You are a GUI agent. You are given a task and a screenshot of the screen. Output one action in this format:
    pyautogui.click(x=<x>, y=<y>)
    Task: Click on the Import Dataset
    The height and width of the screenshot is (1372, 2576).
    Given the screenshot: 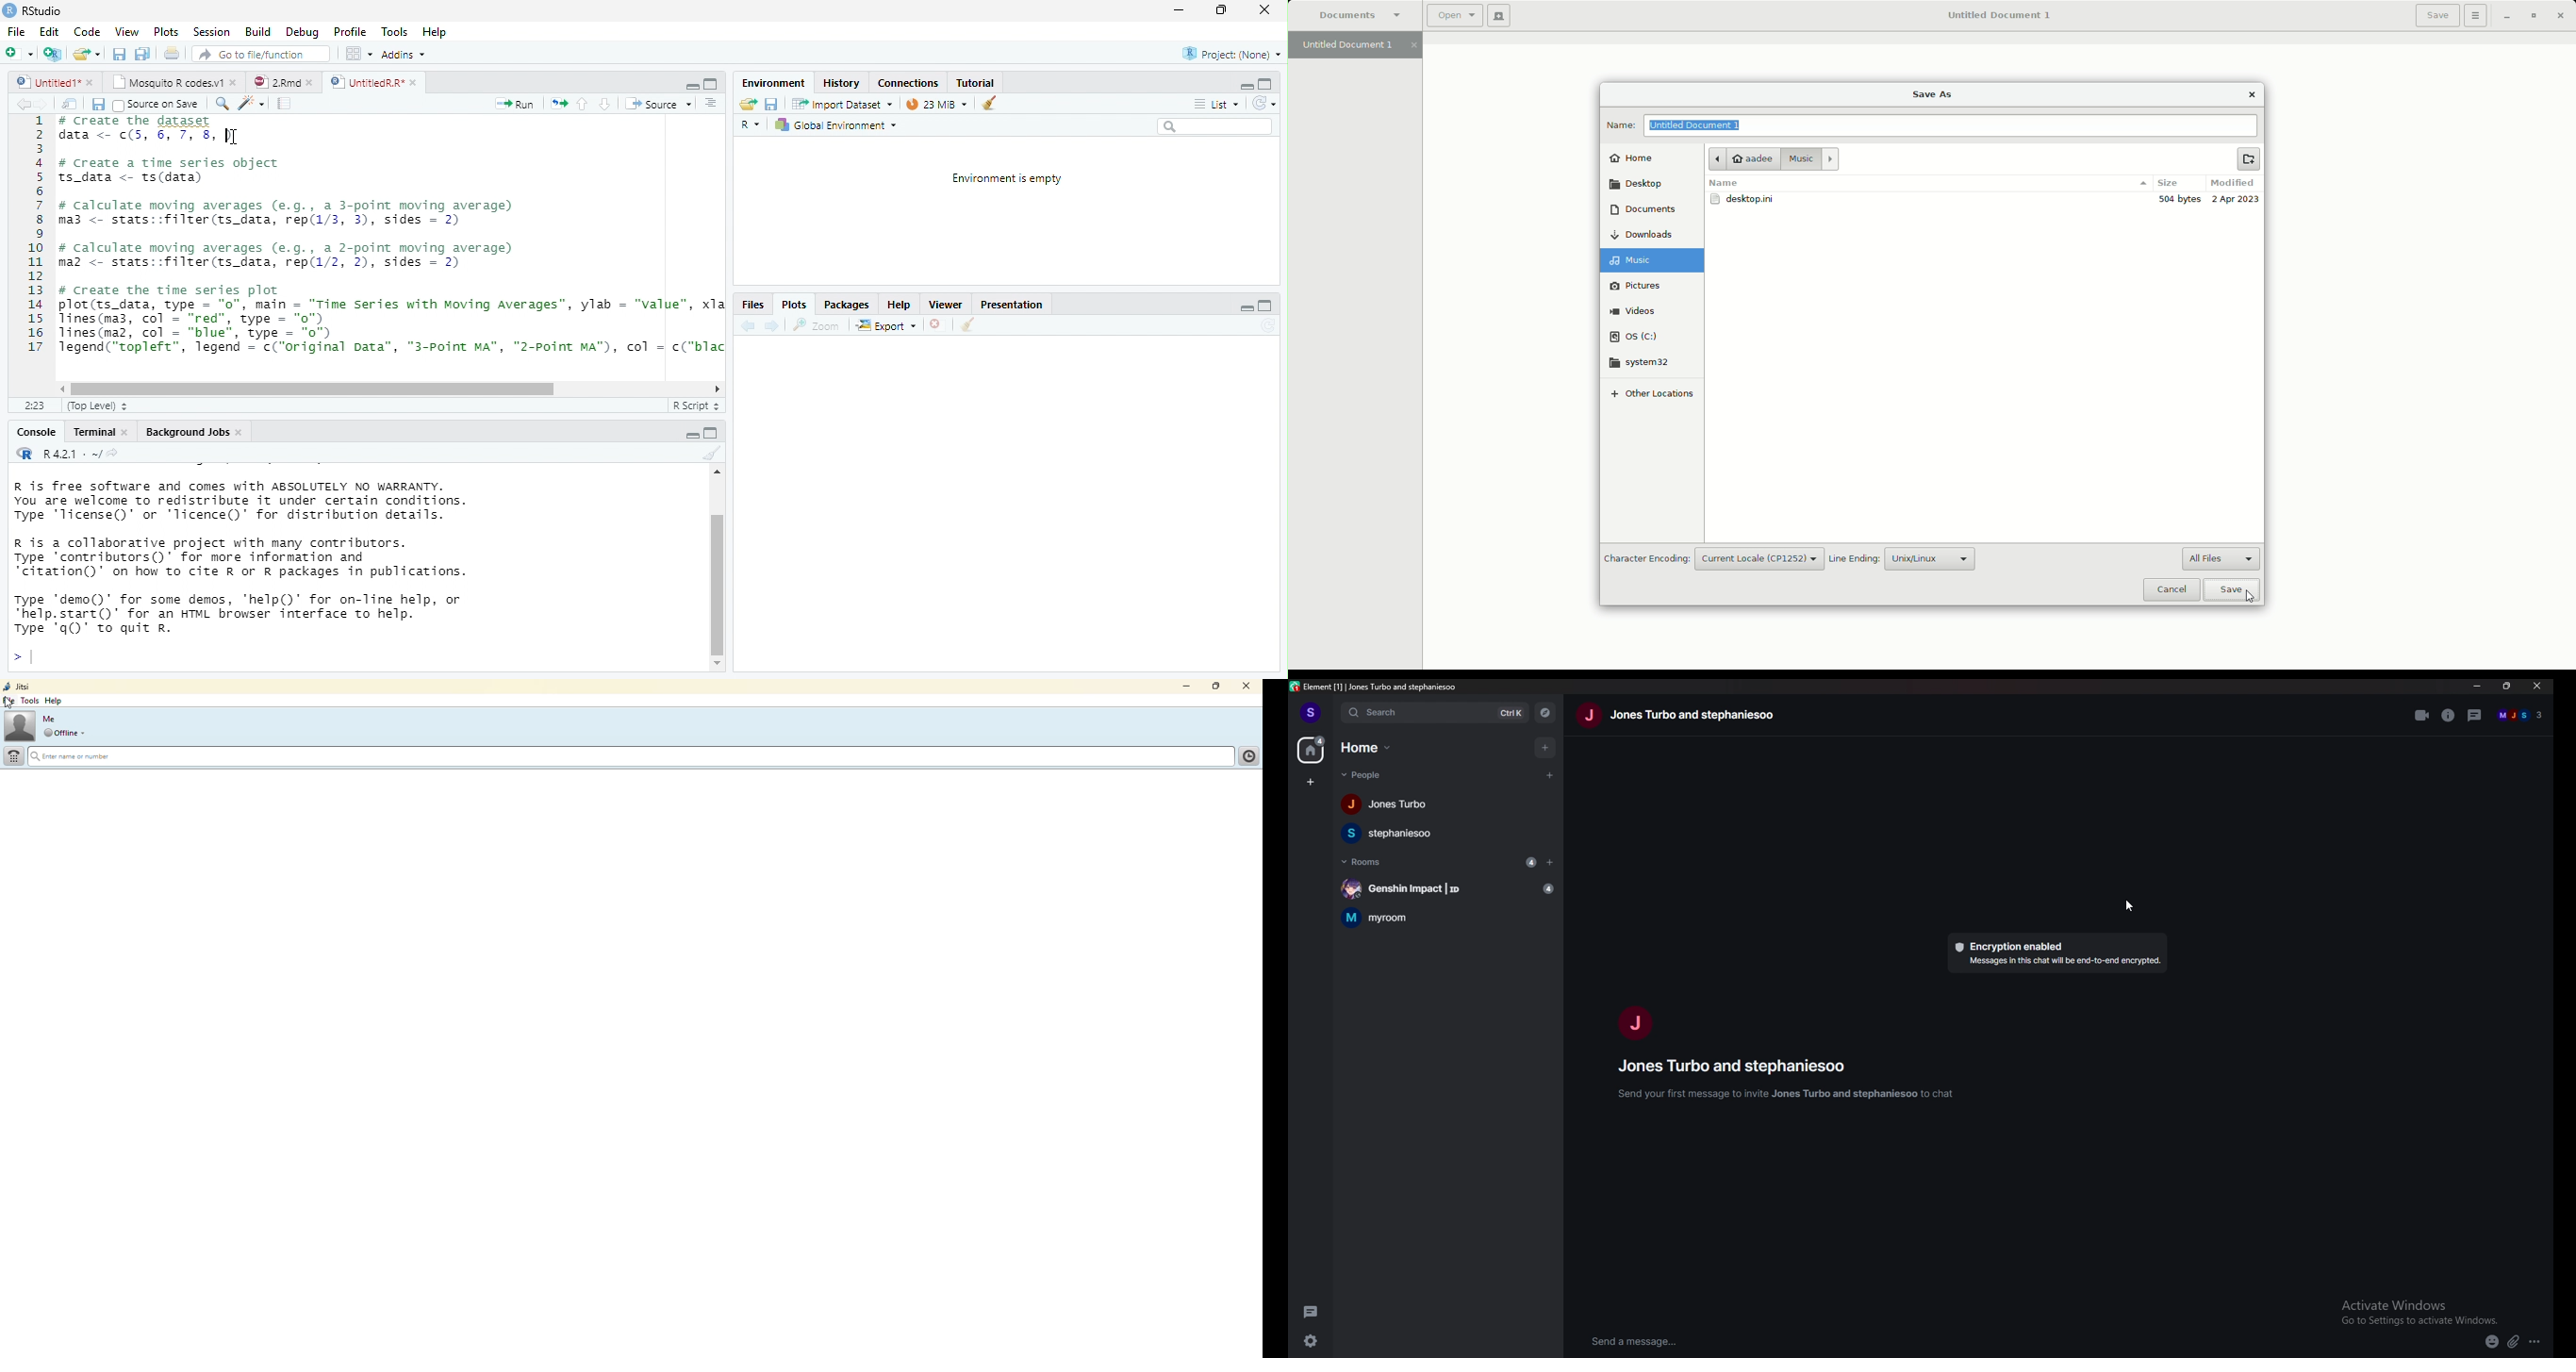 What is the action you would take?
    pyautogui.click(x=844, y=104)
    